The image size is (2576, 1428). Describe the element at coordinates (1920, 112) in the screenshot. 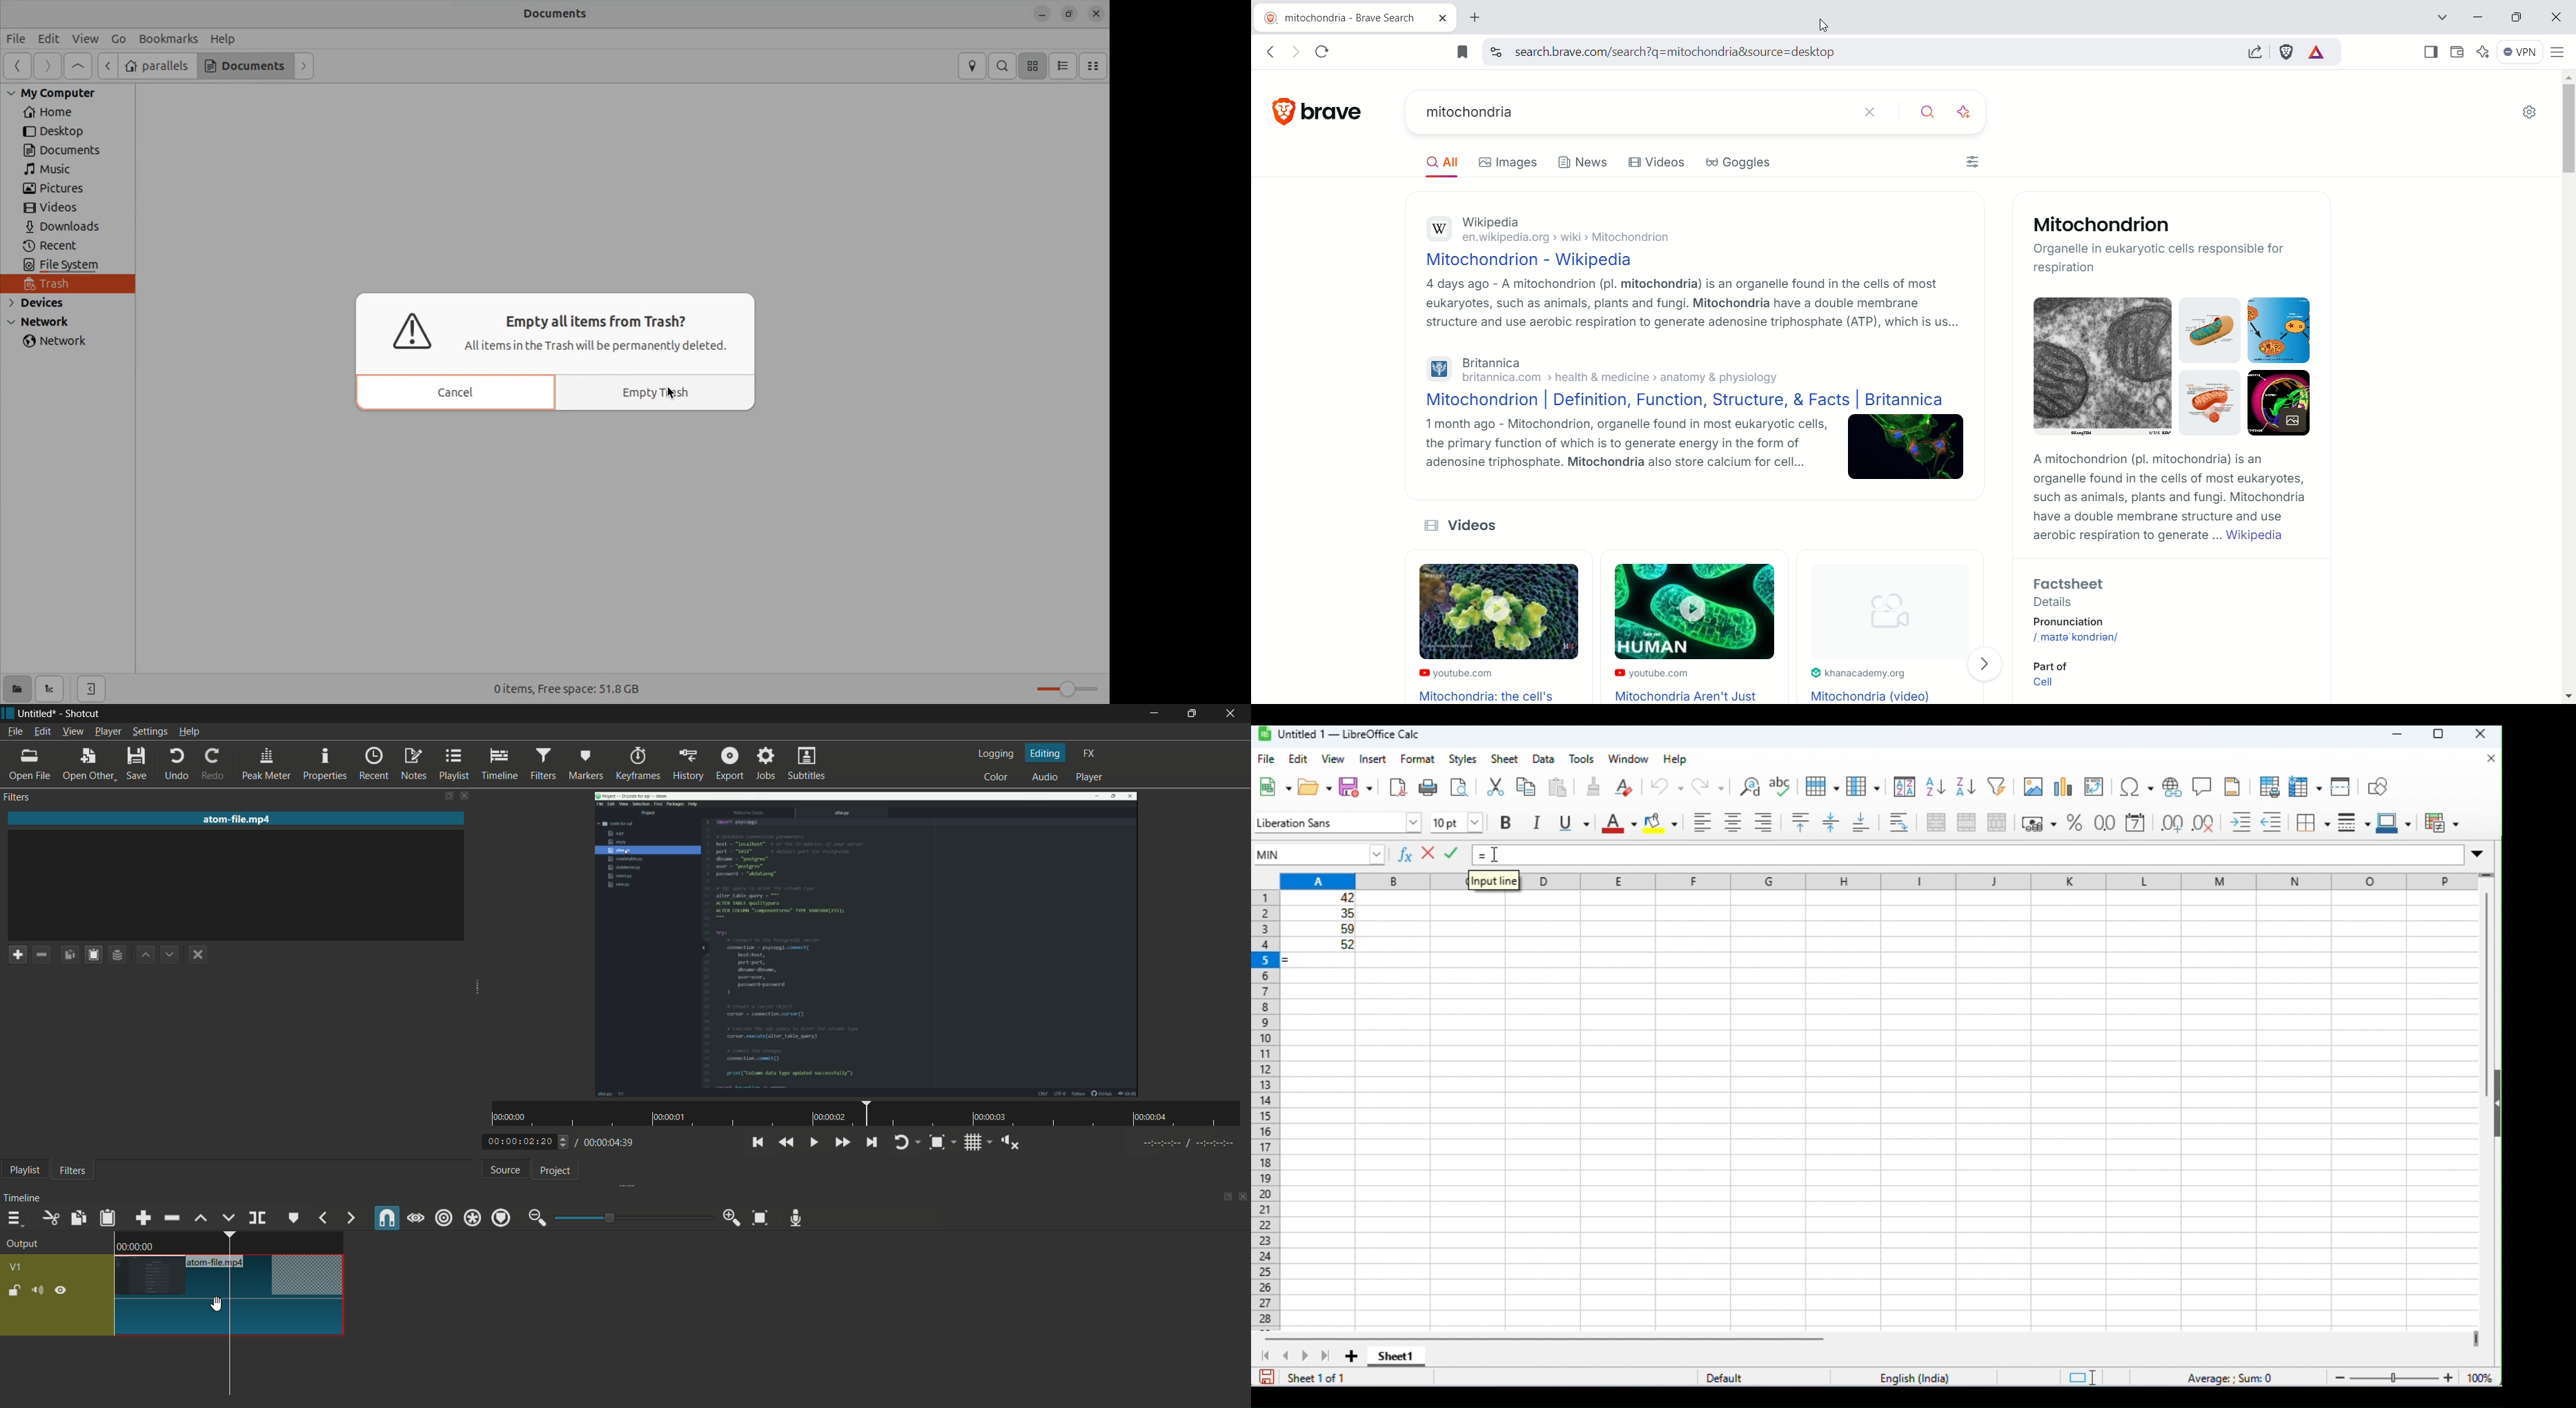

I see `search` at that location.